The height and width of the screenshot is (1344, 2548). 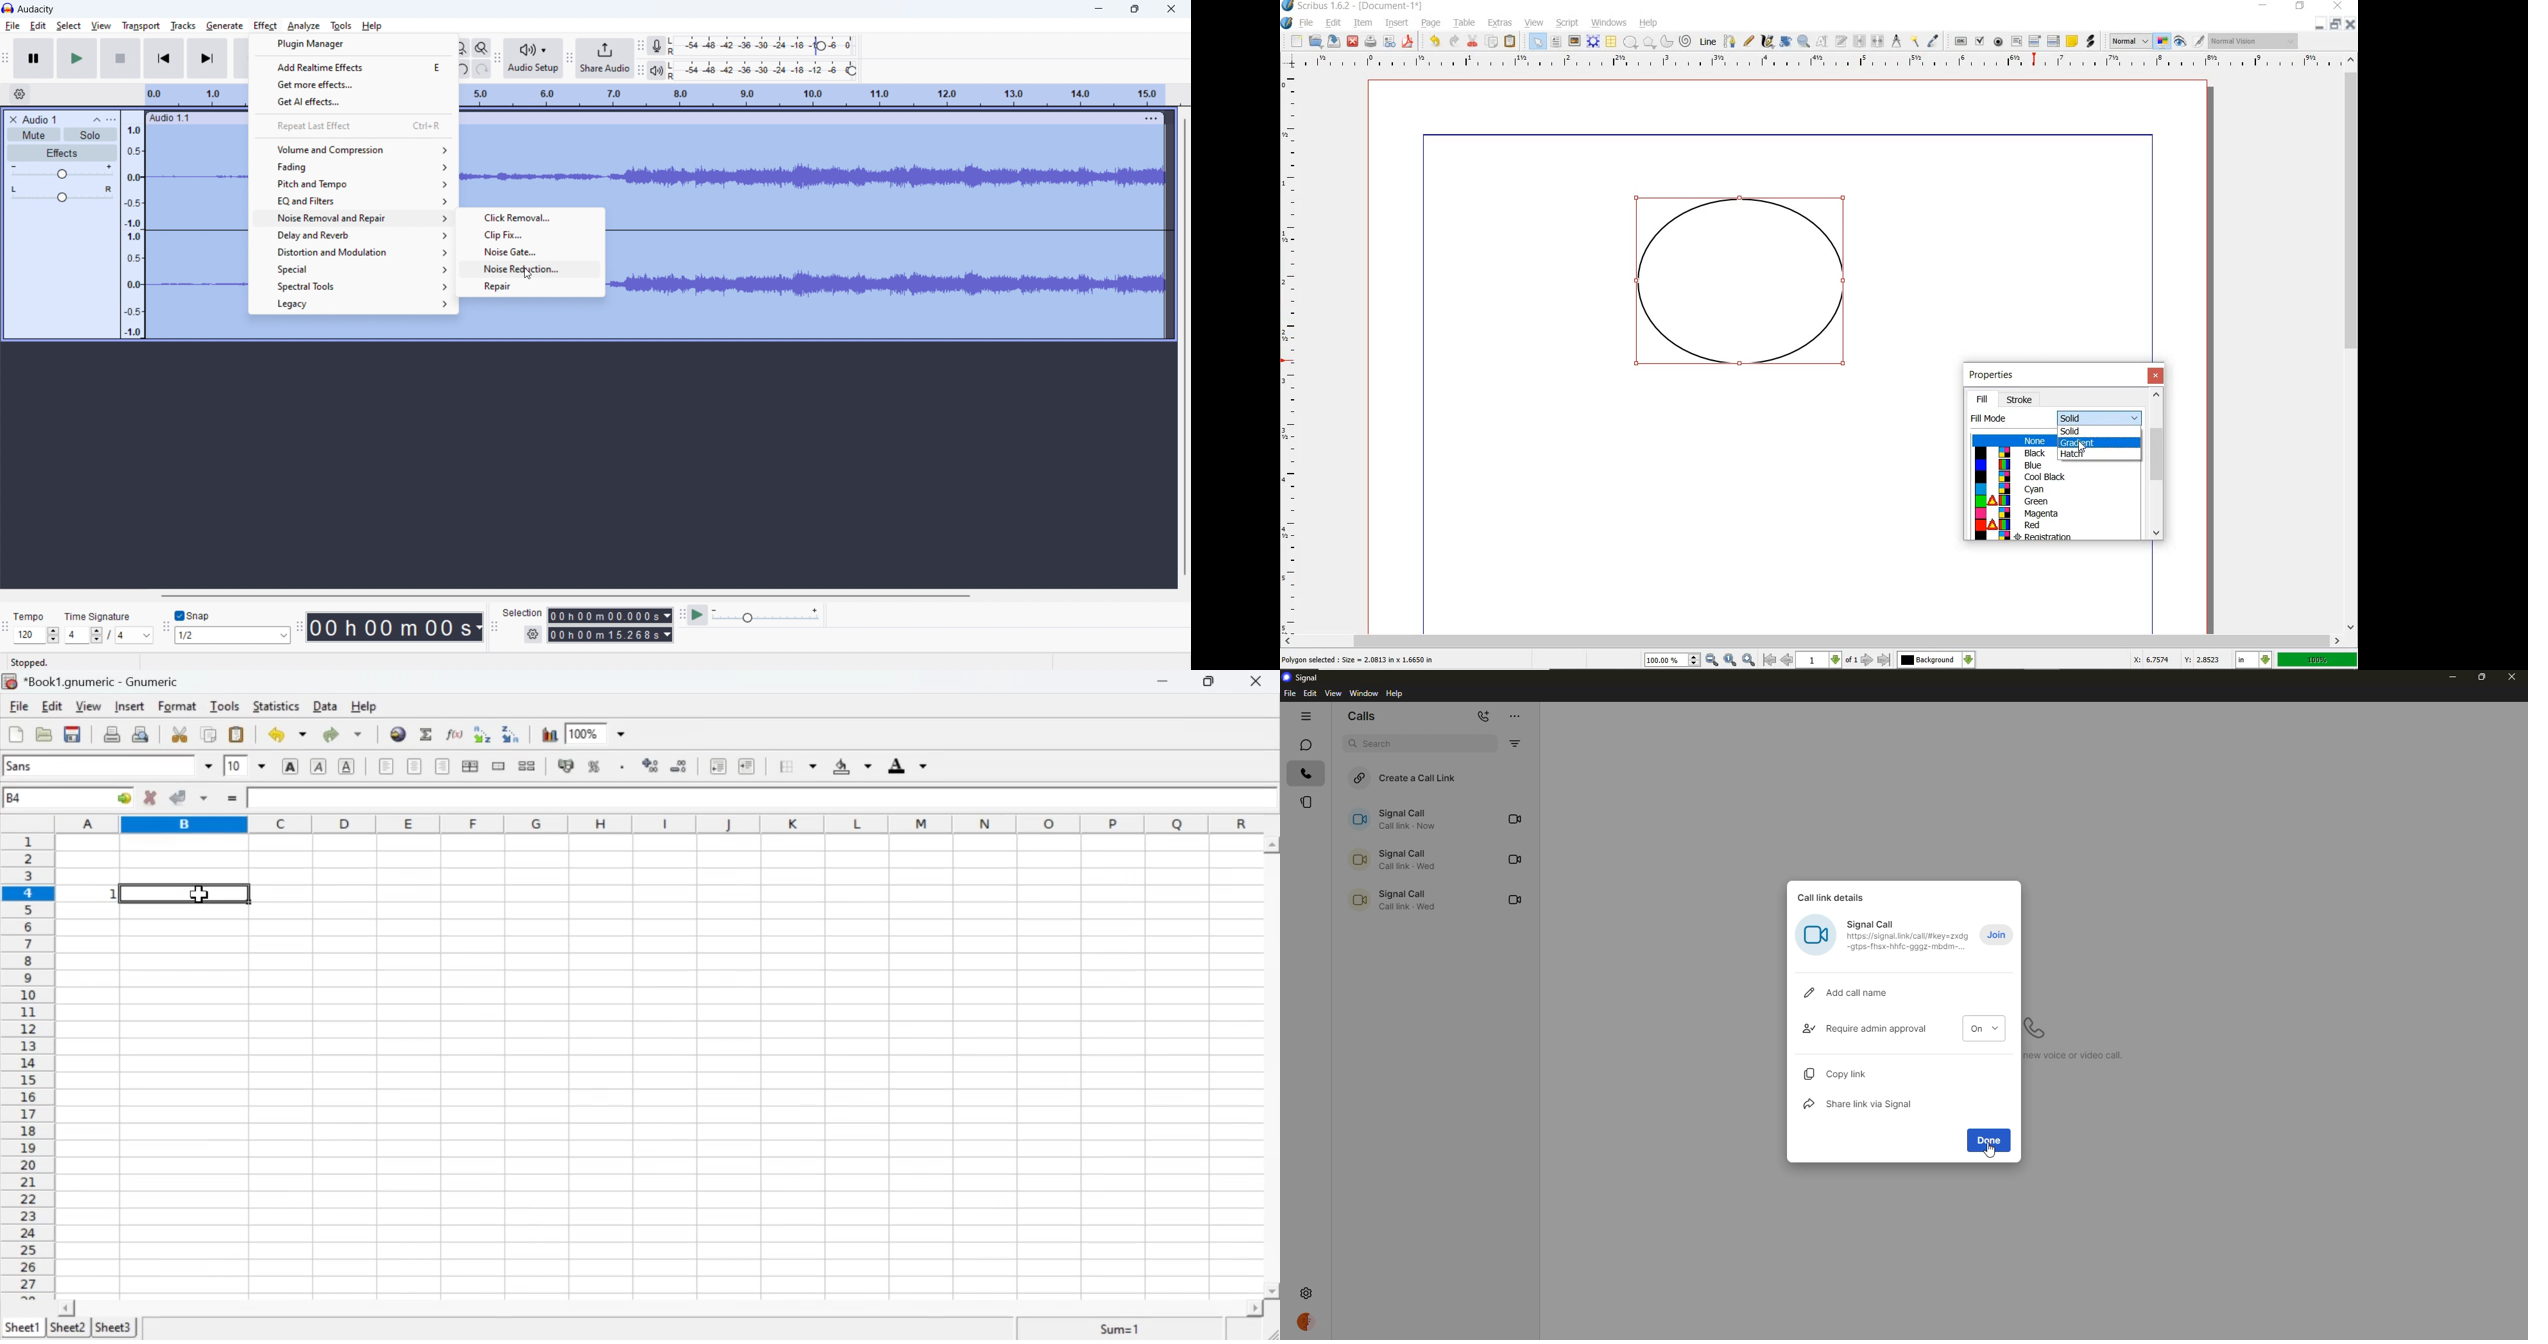 I want to click on TABLE, so click(x=1611, y=42).